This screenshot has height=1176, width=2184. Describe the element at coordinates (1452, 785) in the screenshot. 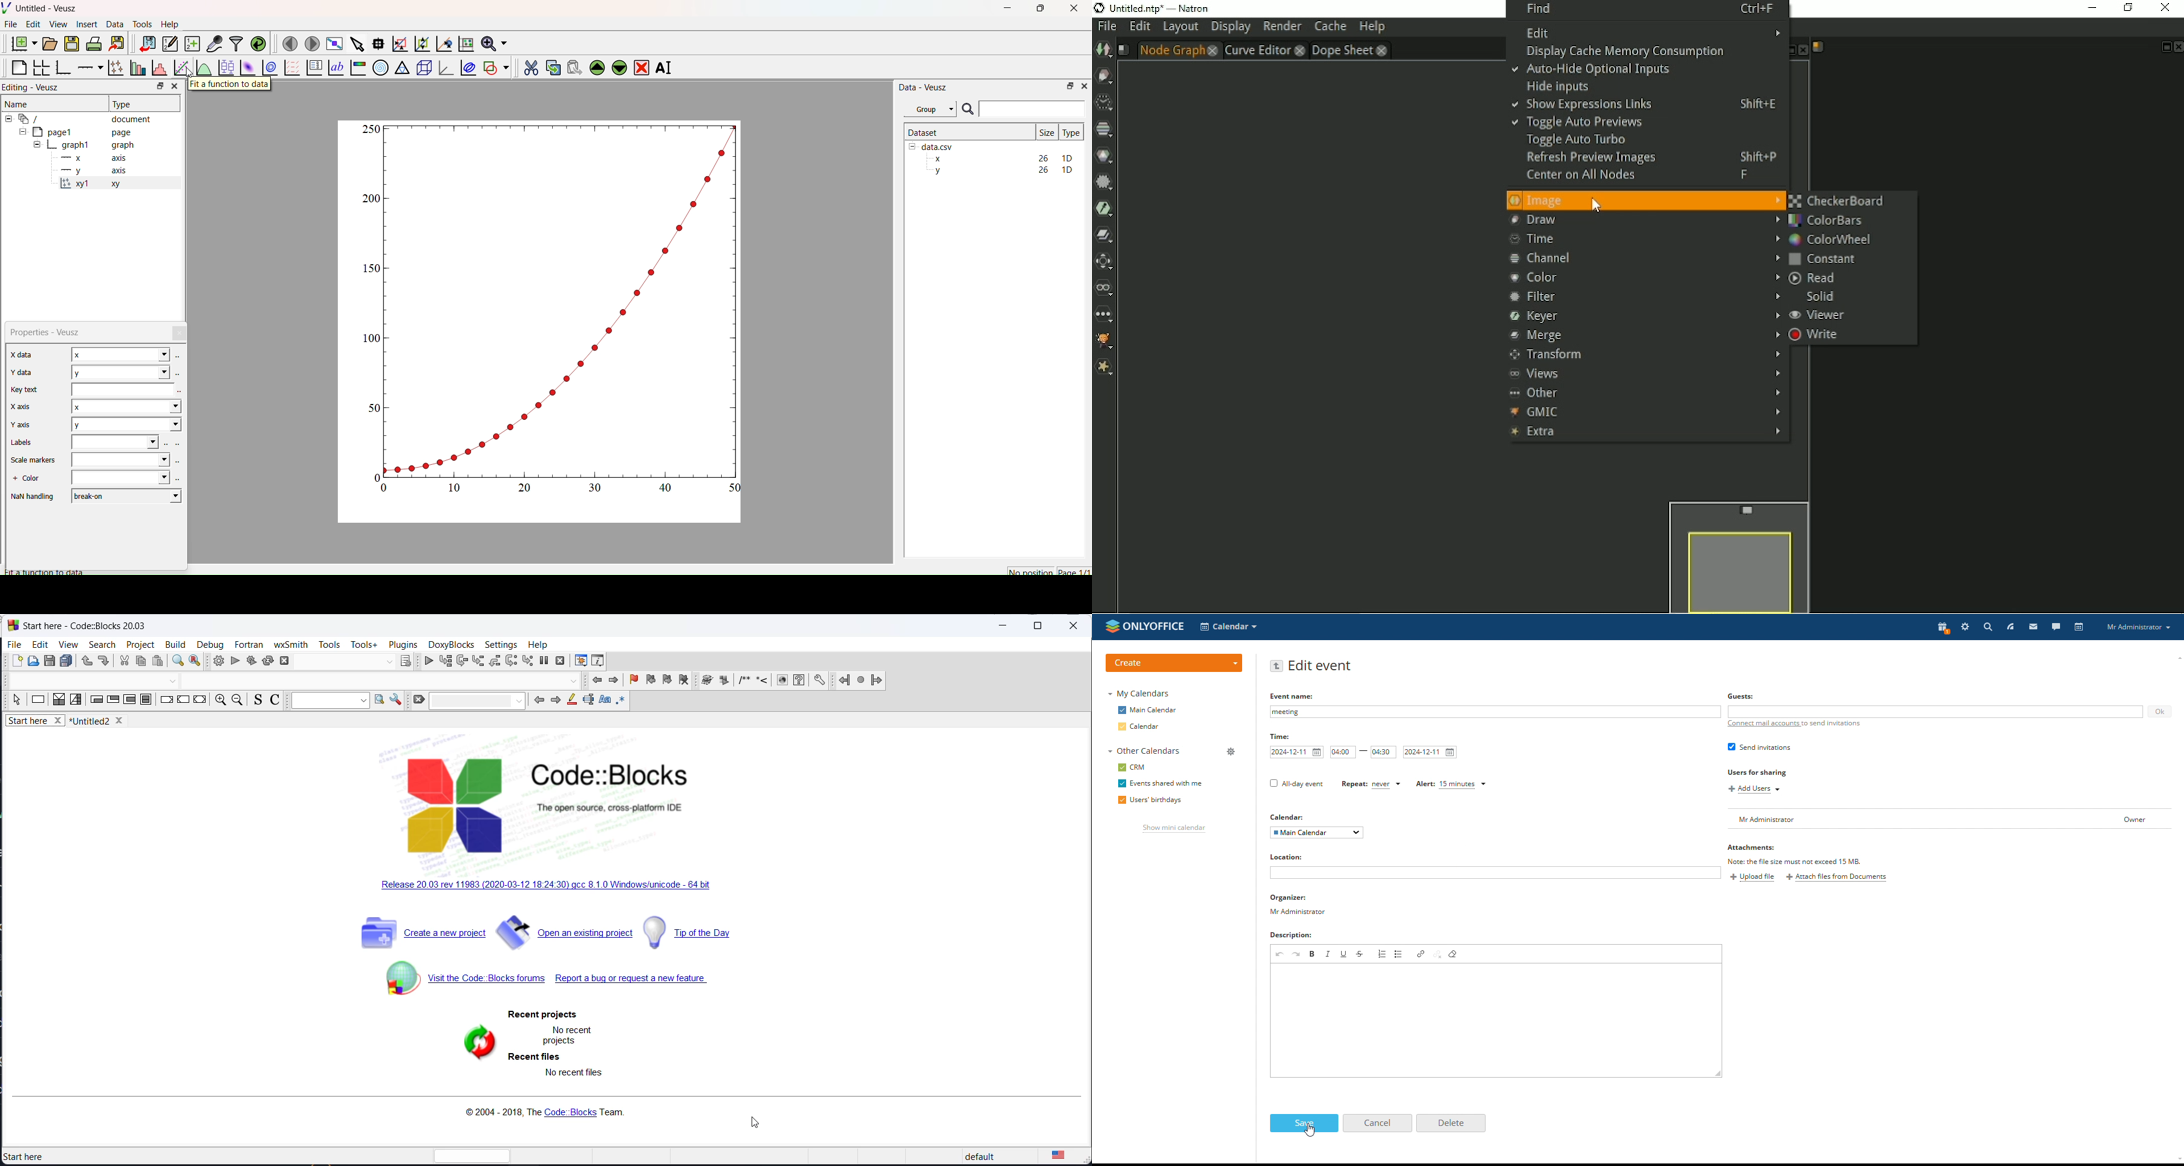

I see `alert set` at that location.